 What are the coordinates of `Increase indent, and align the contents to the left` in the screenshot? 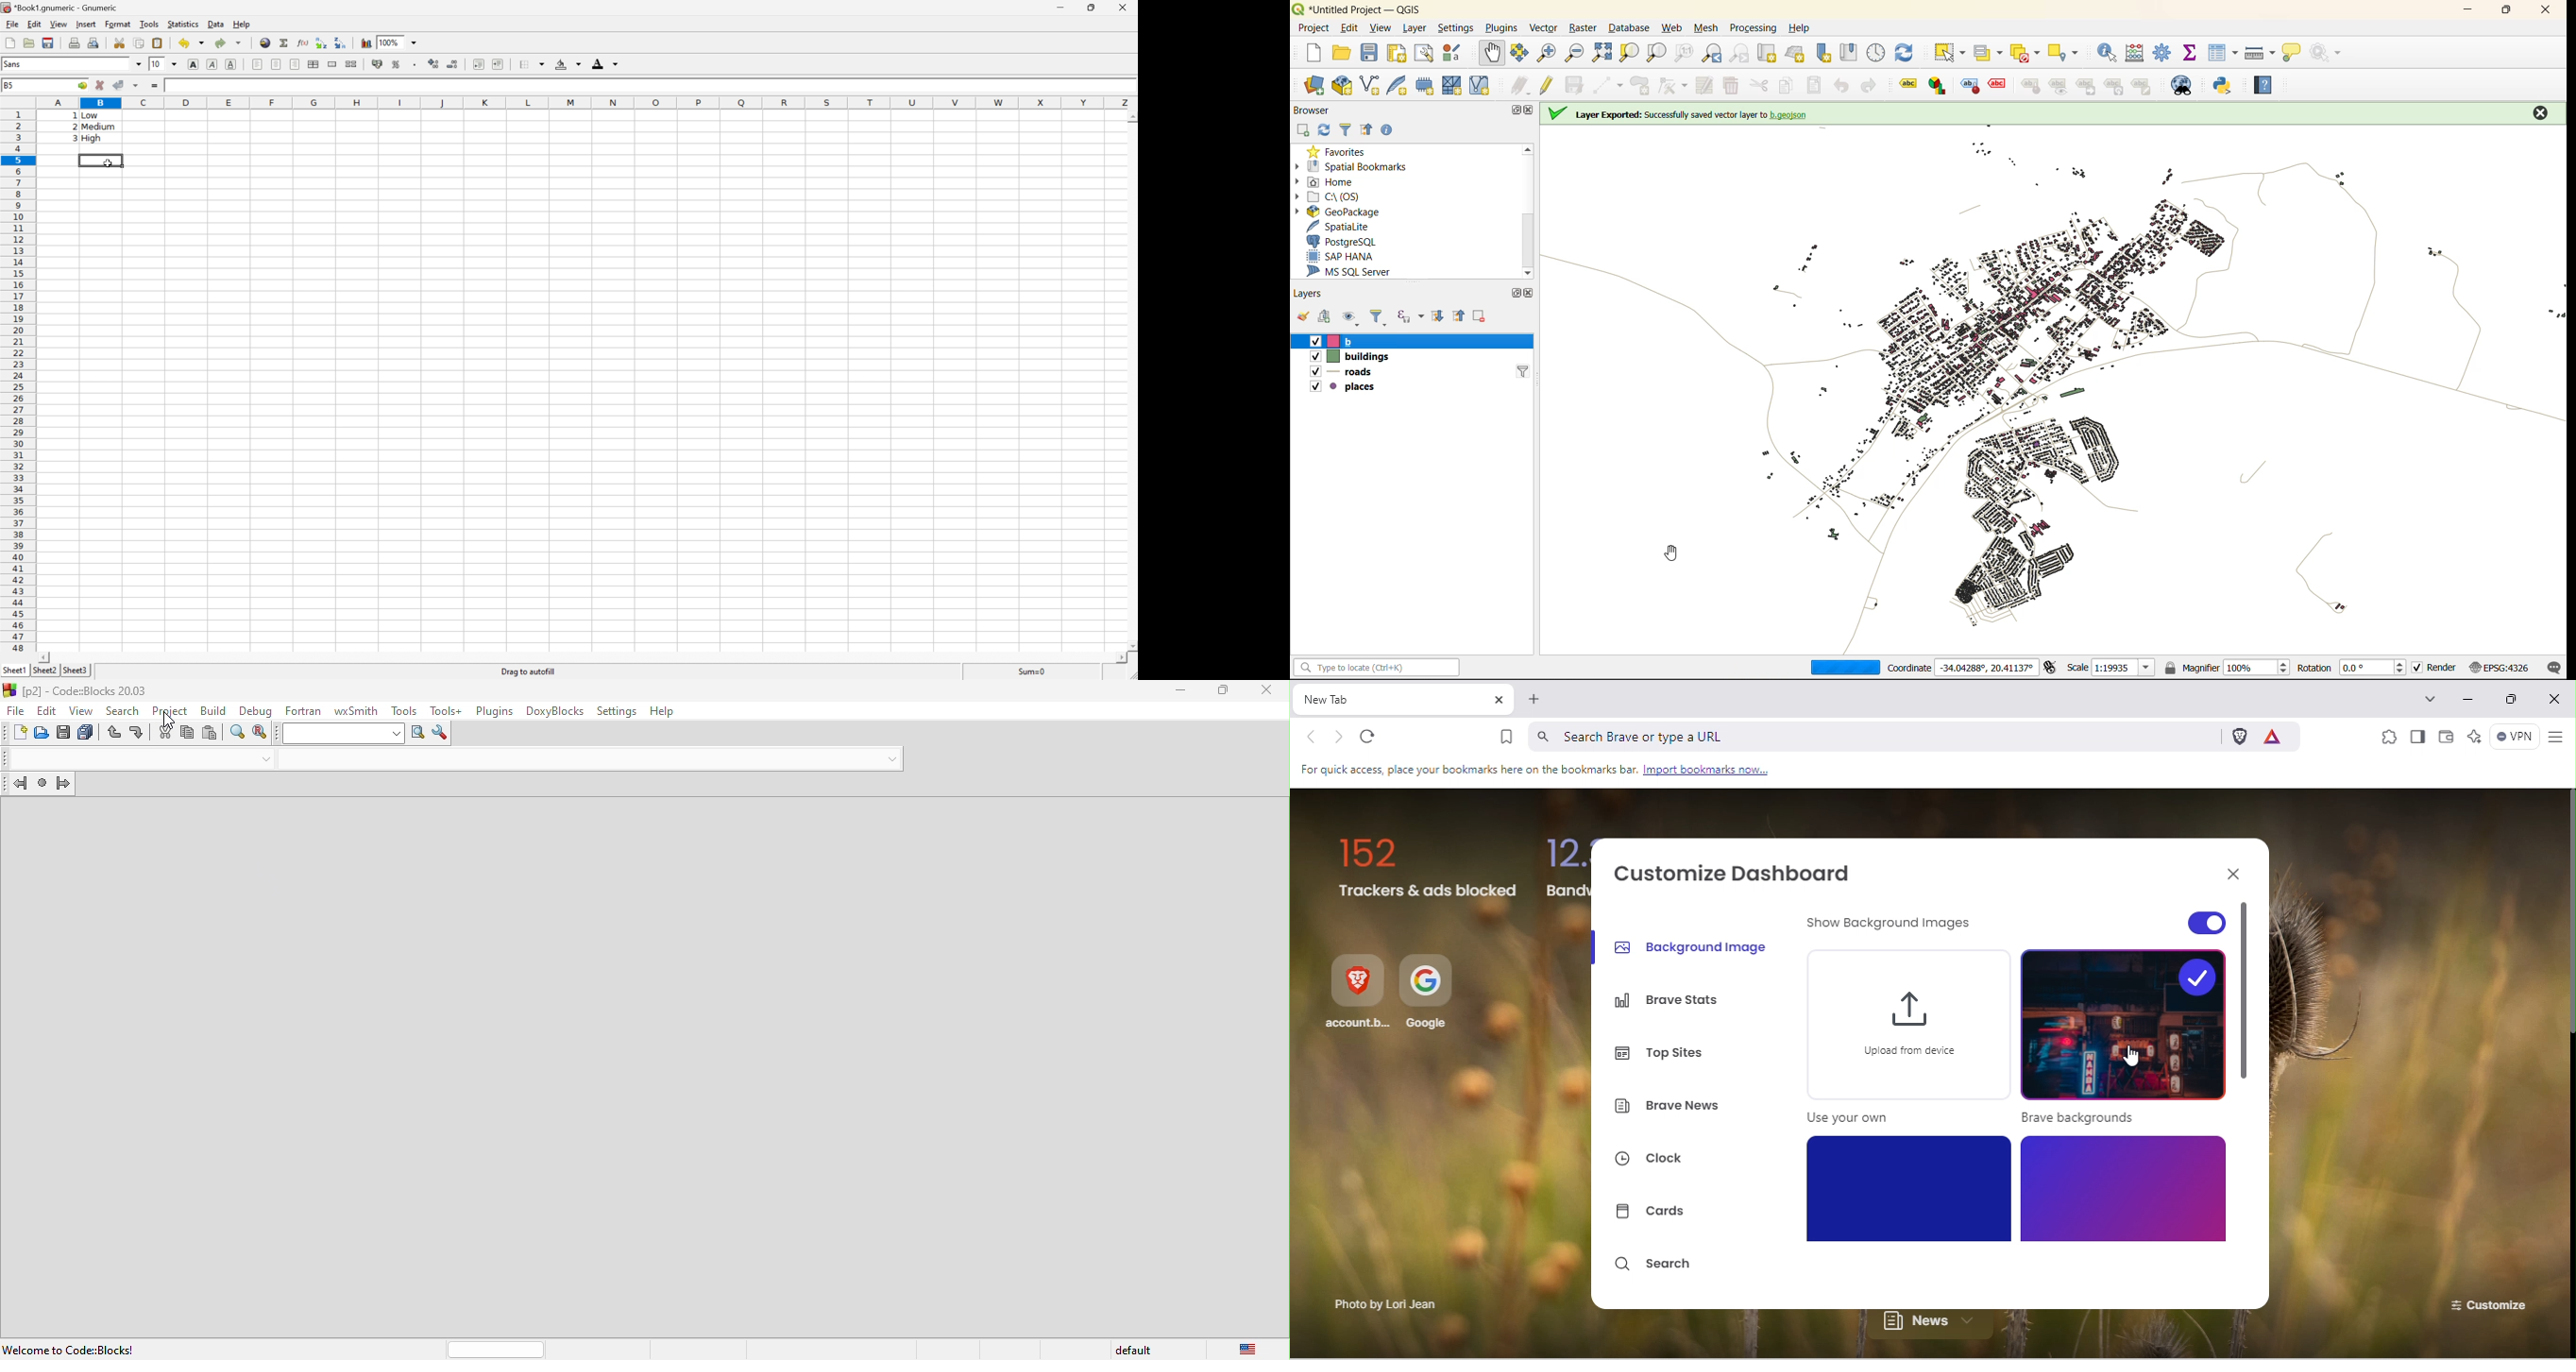 It's located at (498, 62).